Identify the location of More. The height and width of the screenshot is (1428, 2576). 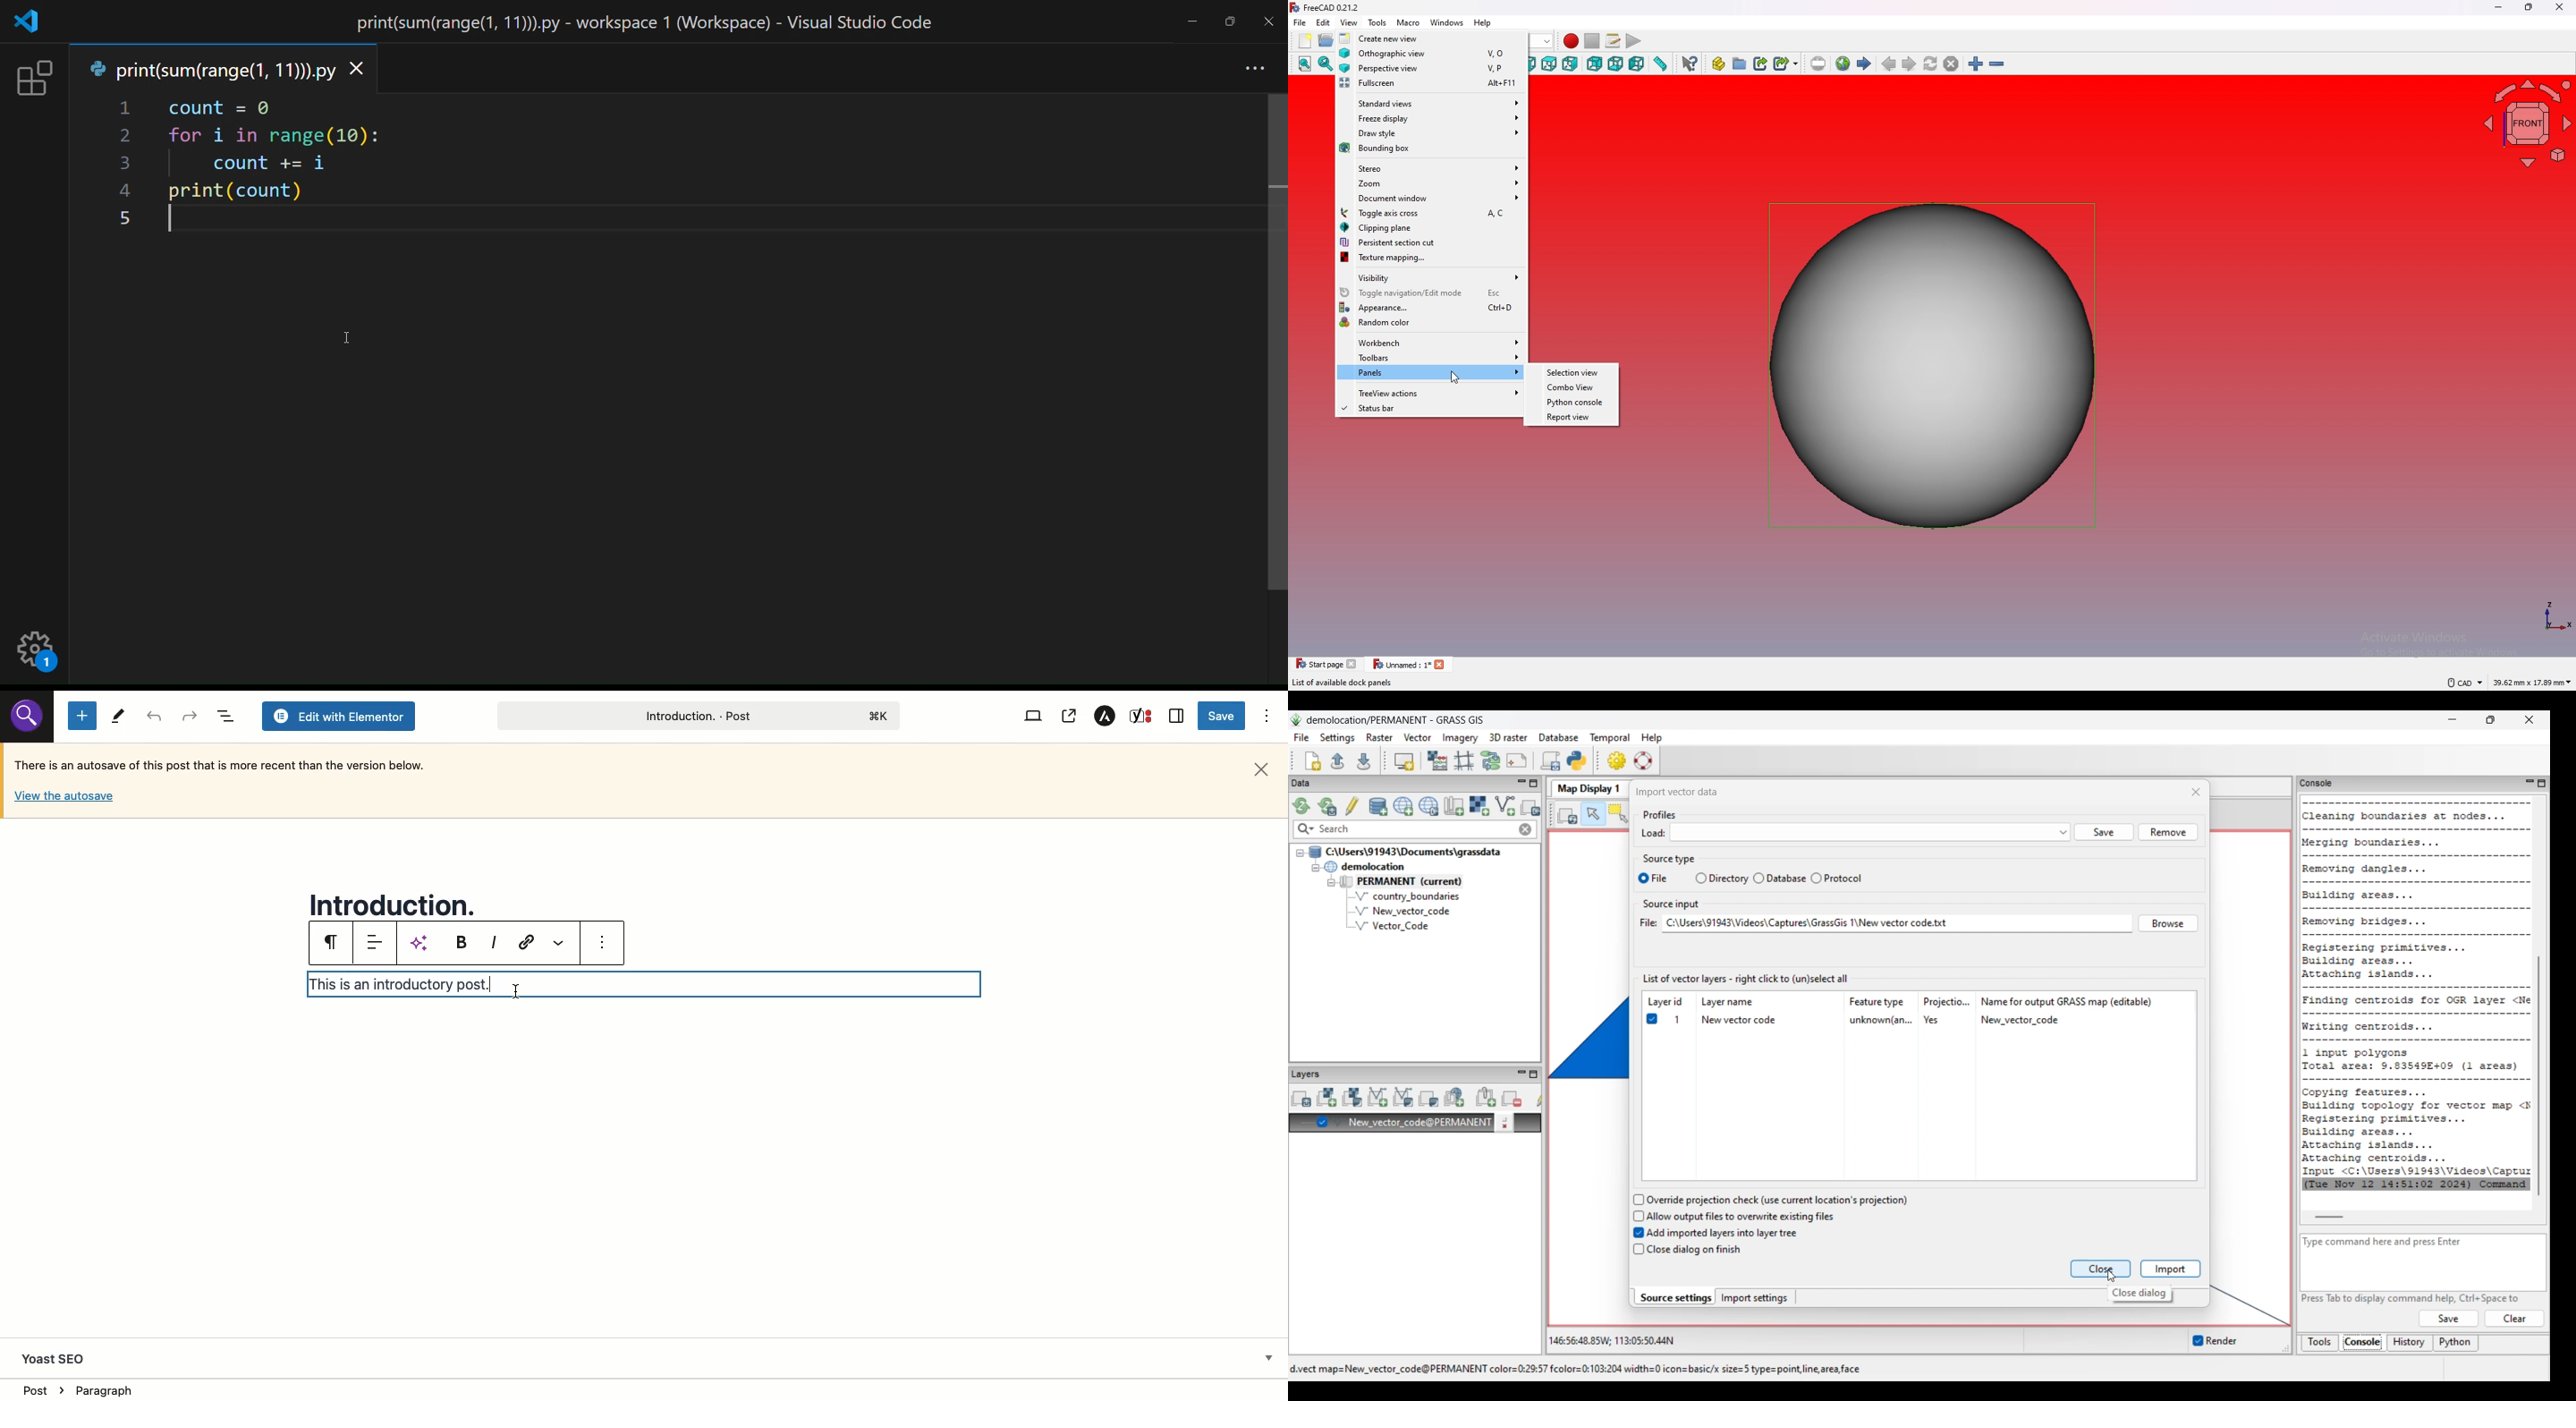
(559, 944).